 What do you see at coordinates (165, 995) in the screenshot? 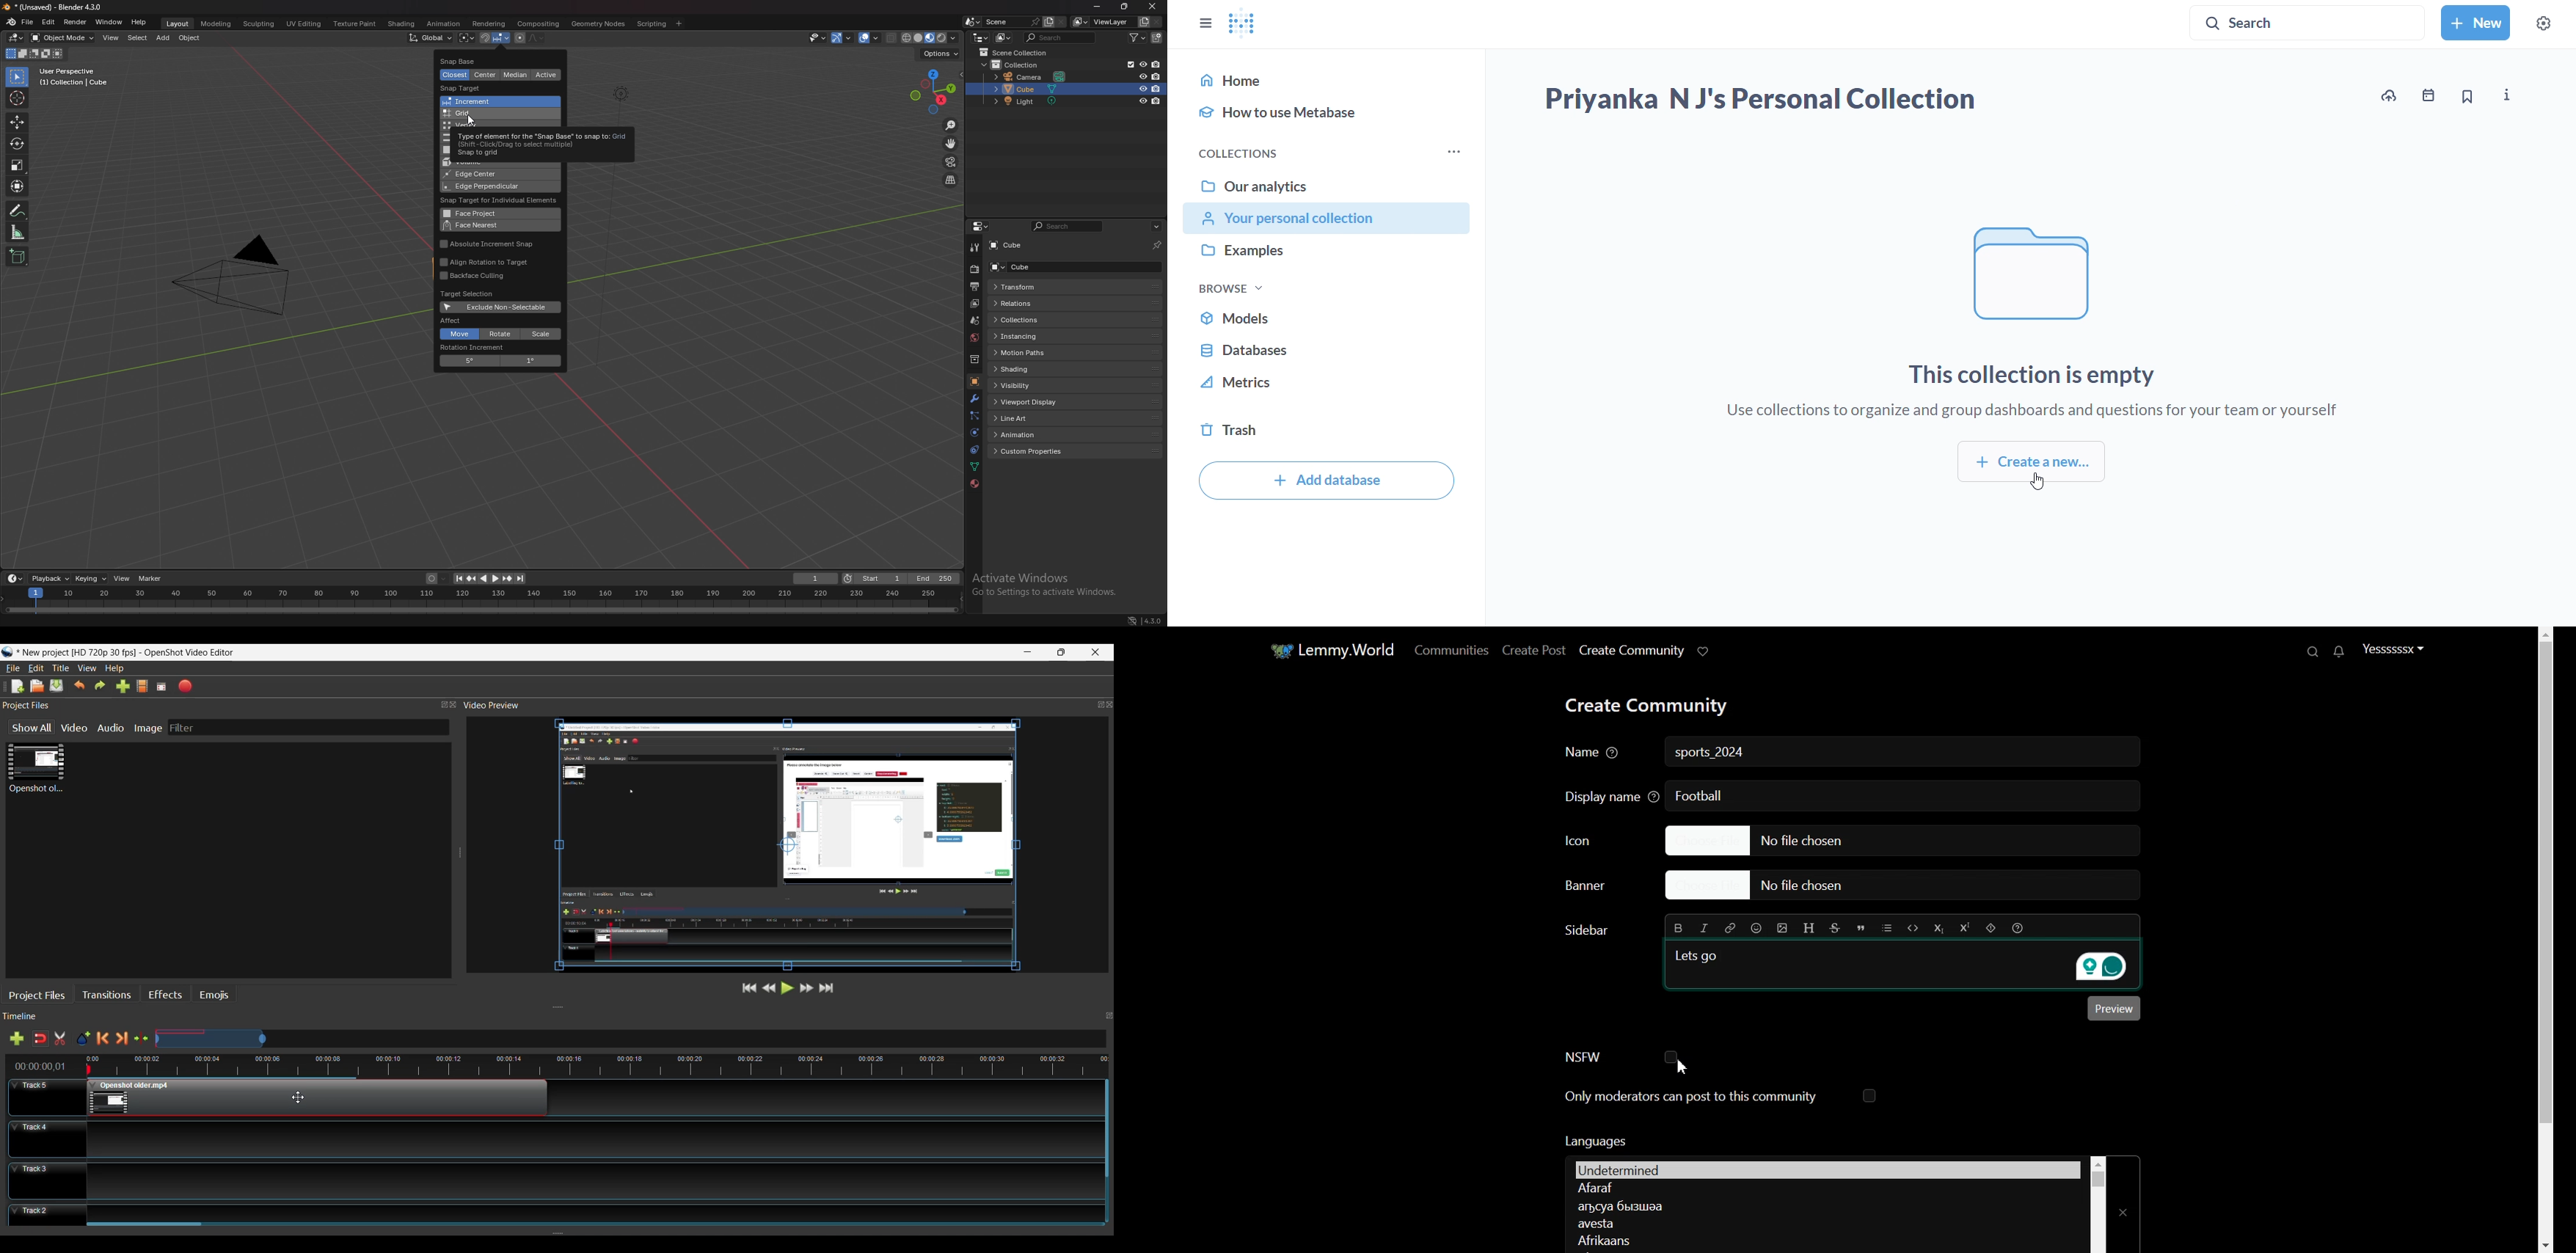
I see `Effects` at bounding box center [165, 995].